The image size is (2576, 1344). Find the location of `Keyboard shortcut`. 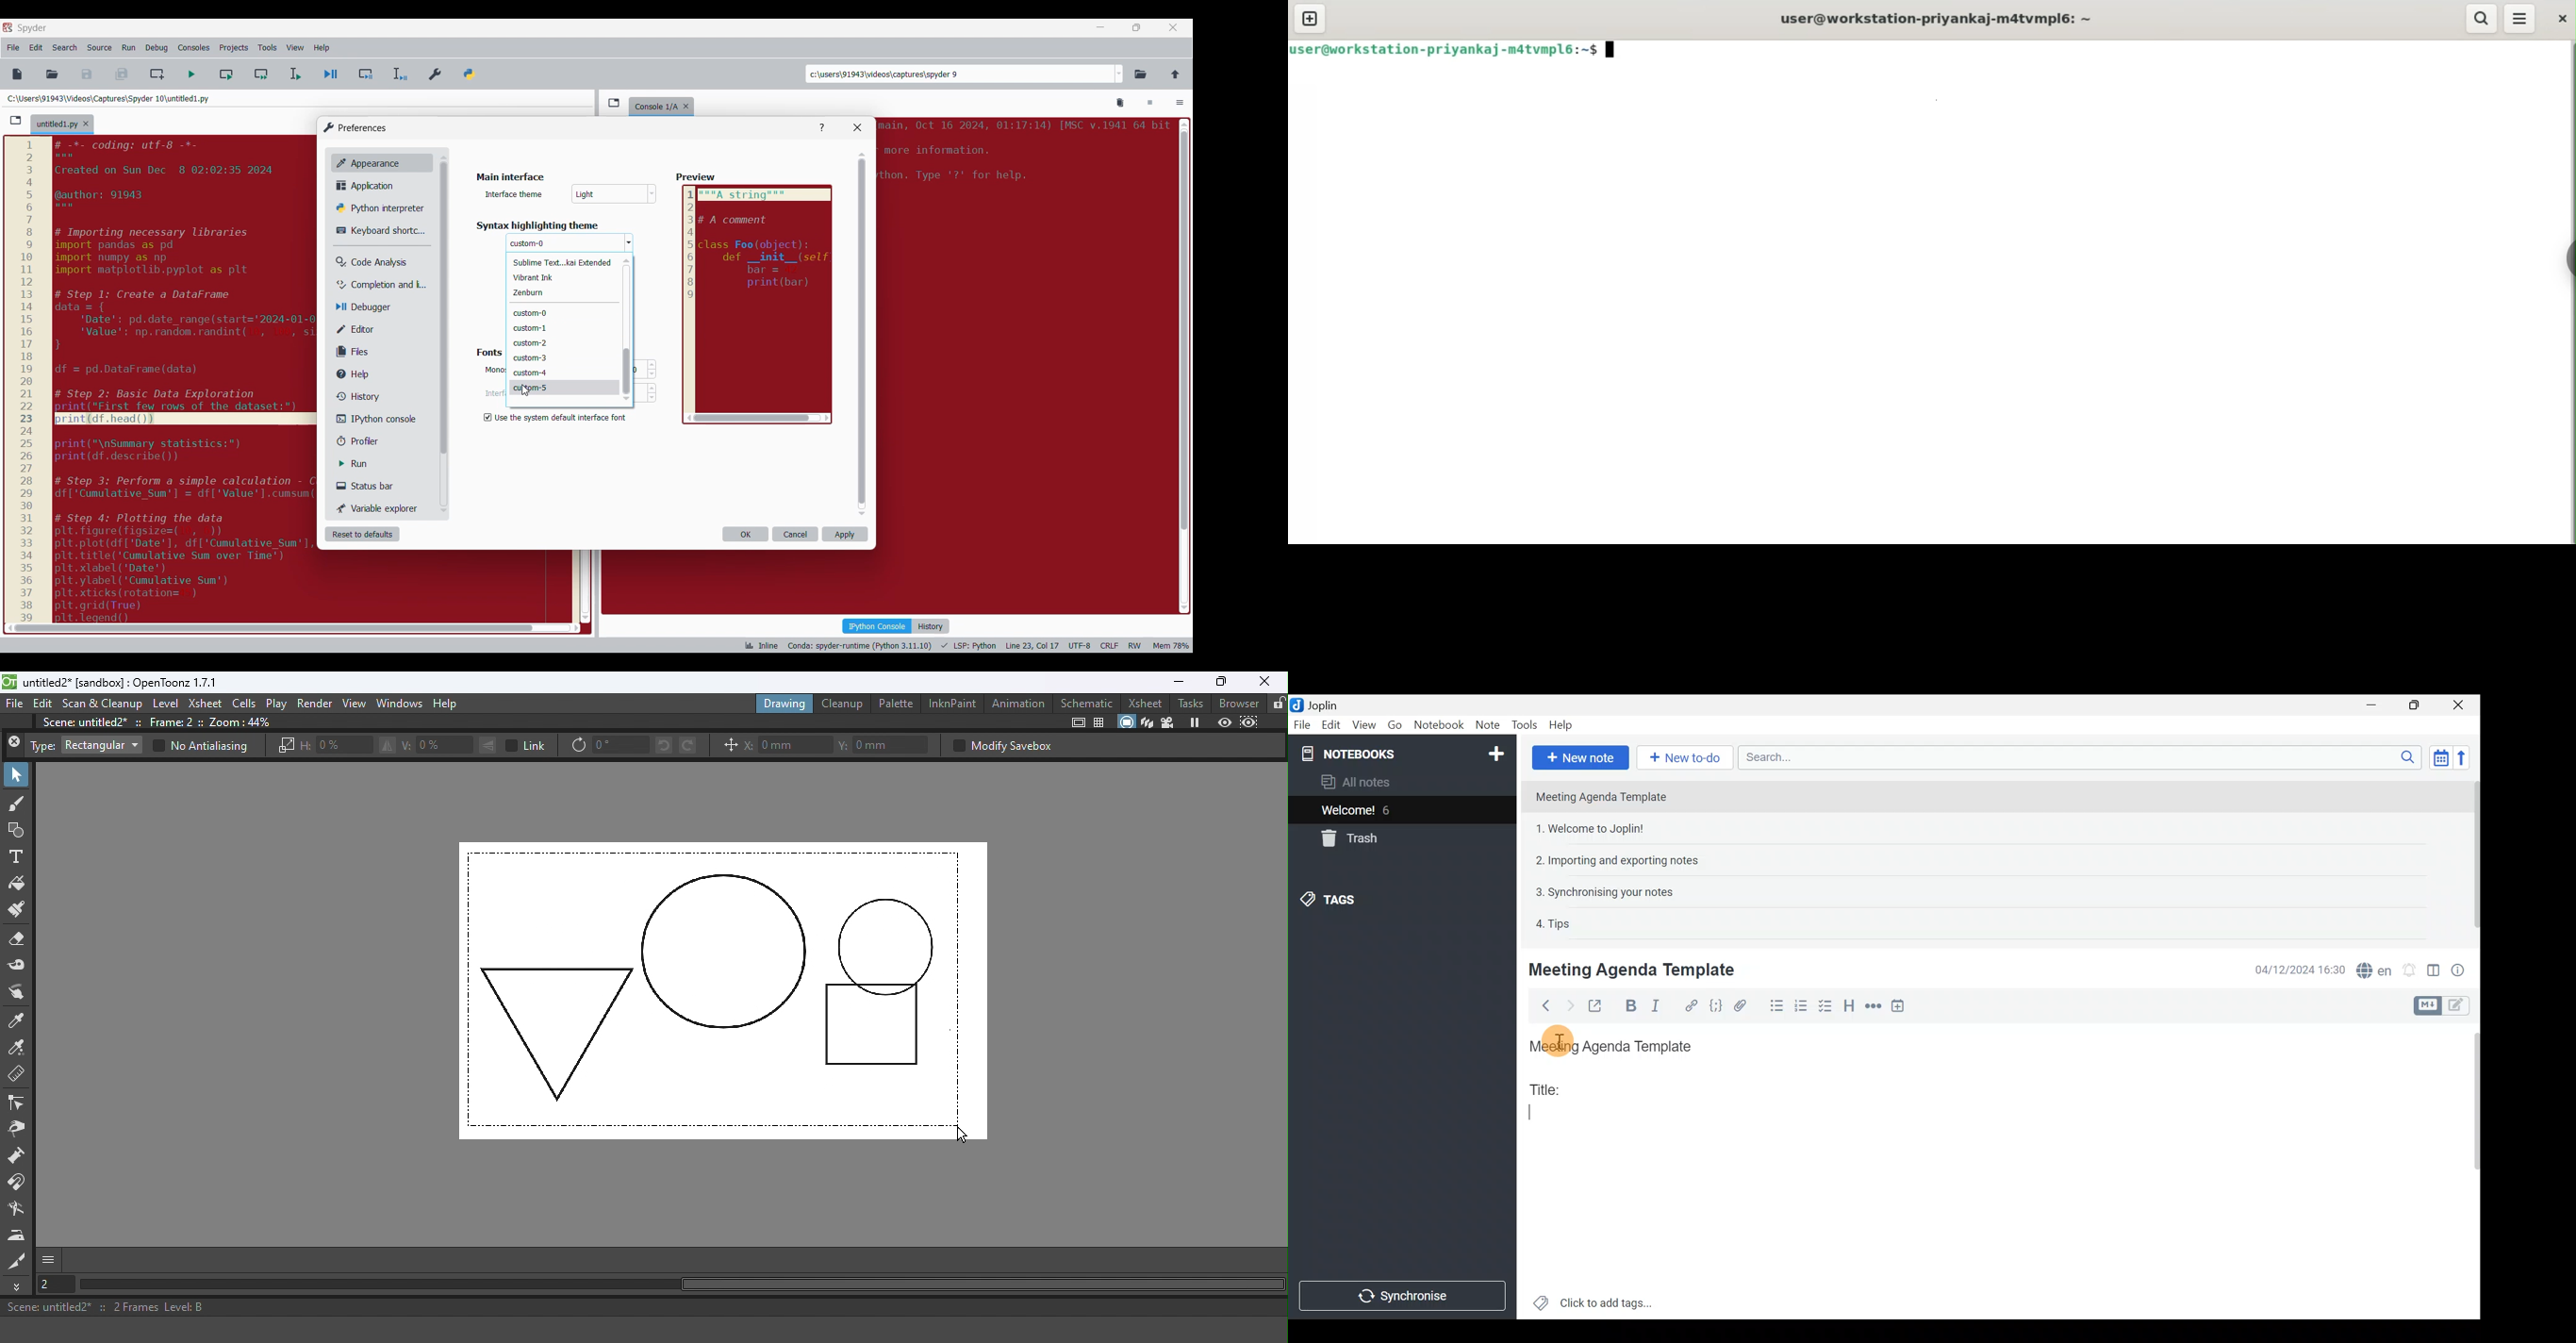

Keyboard shortcut is located at coordinates (376, 231).